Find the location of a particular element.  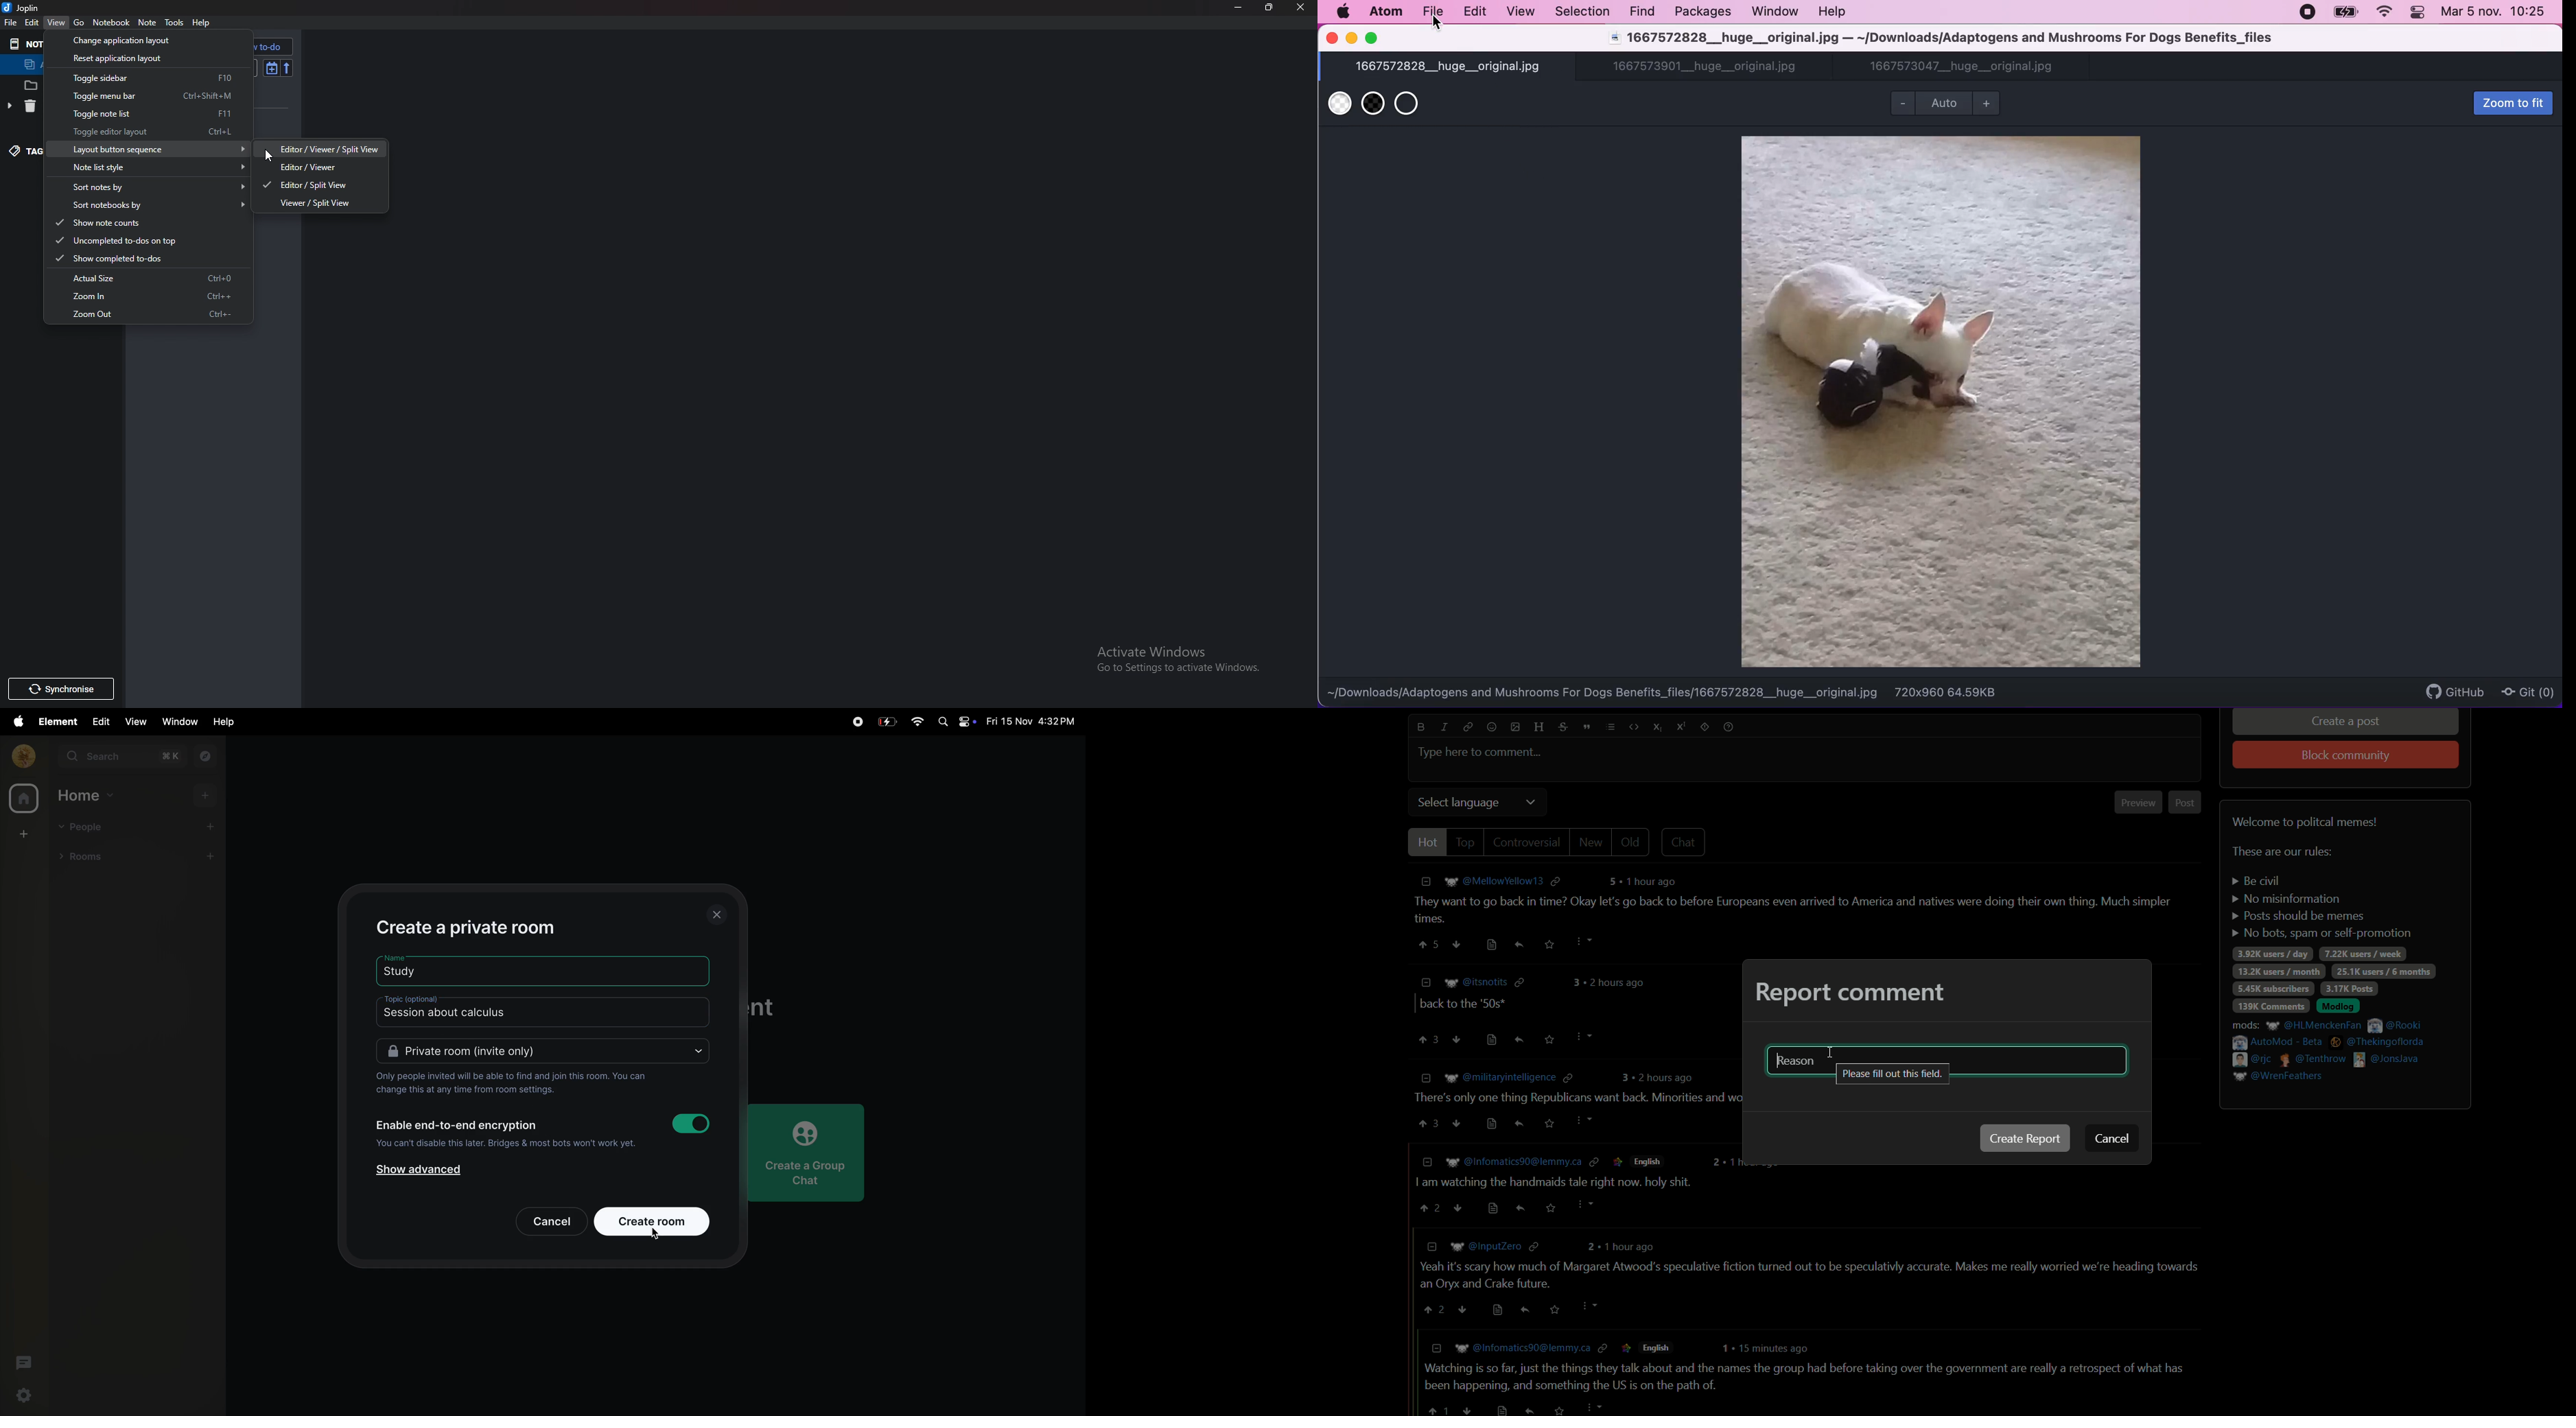

Zoom in is located at coordinates (145, 298).